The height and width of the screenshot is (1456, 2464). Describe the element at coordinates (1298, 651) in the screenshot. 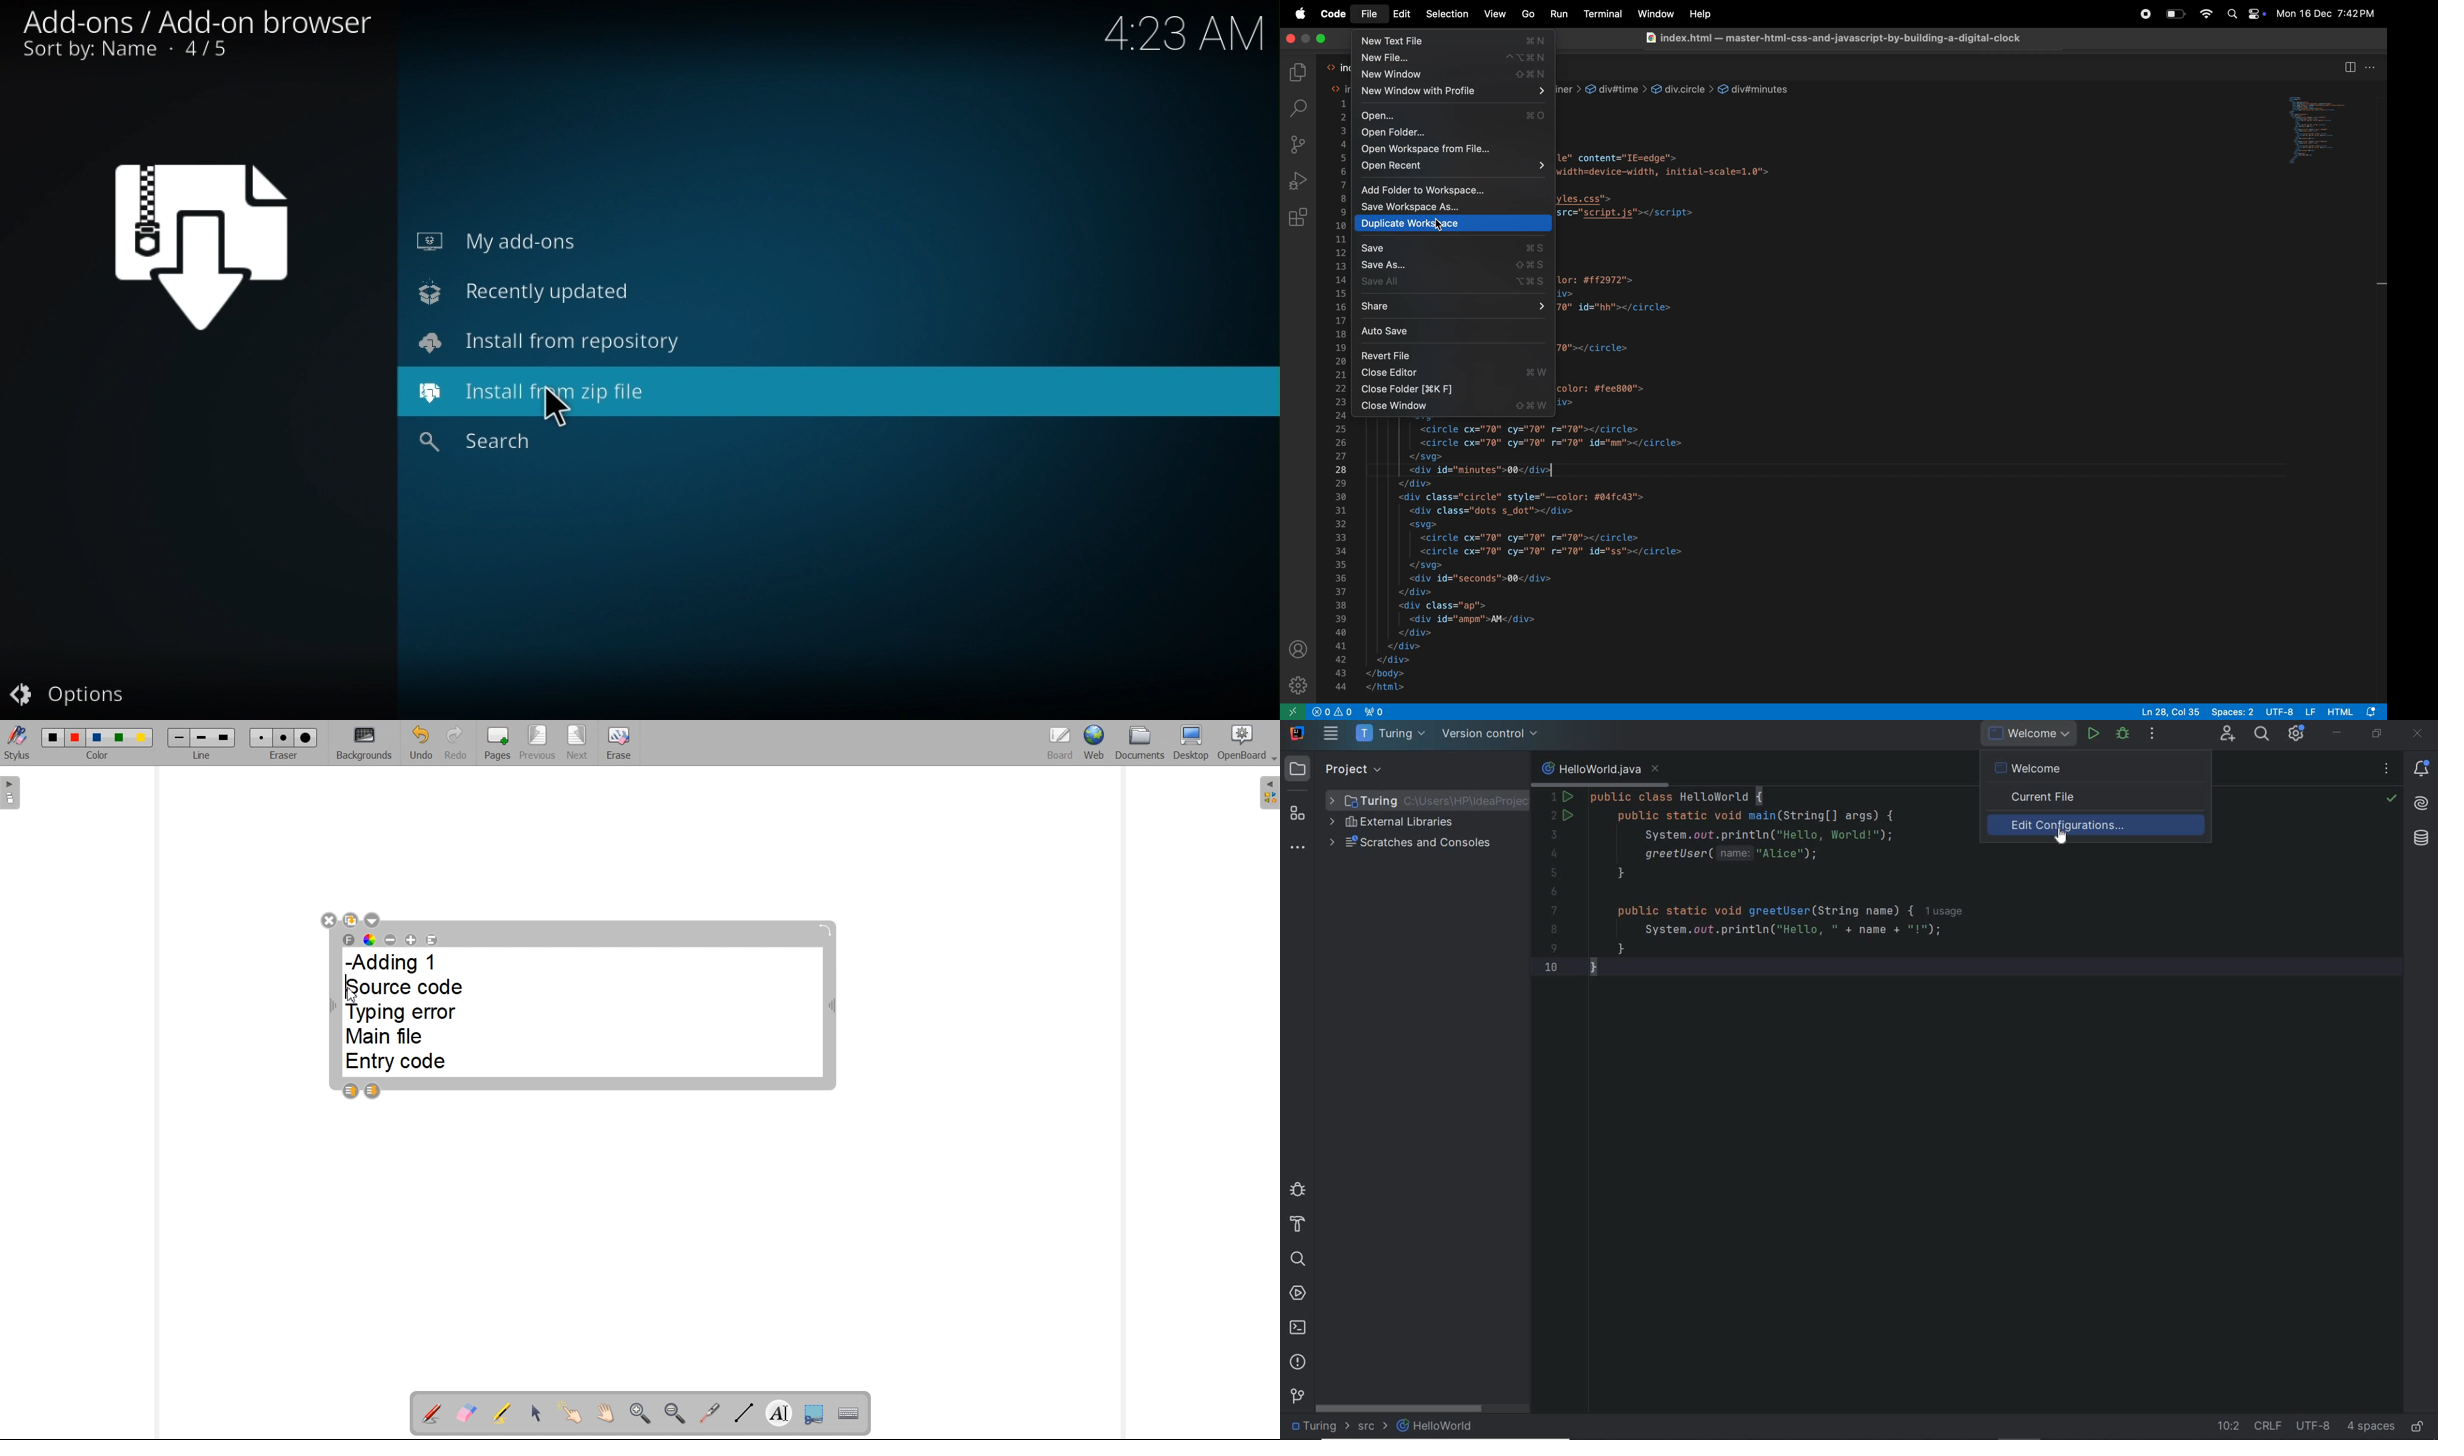

I see `profile` at that location.